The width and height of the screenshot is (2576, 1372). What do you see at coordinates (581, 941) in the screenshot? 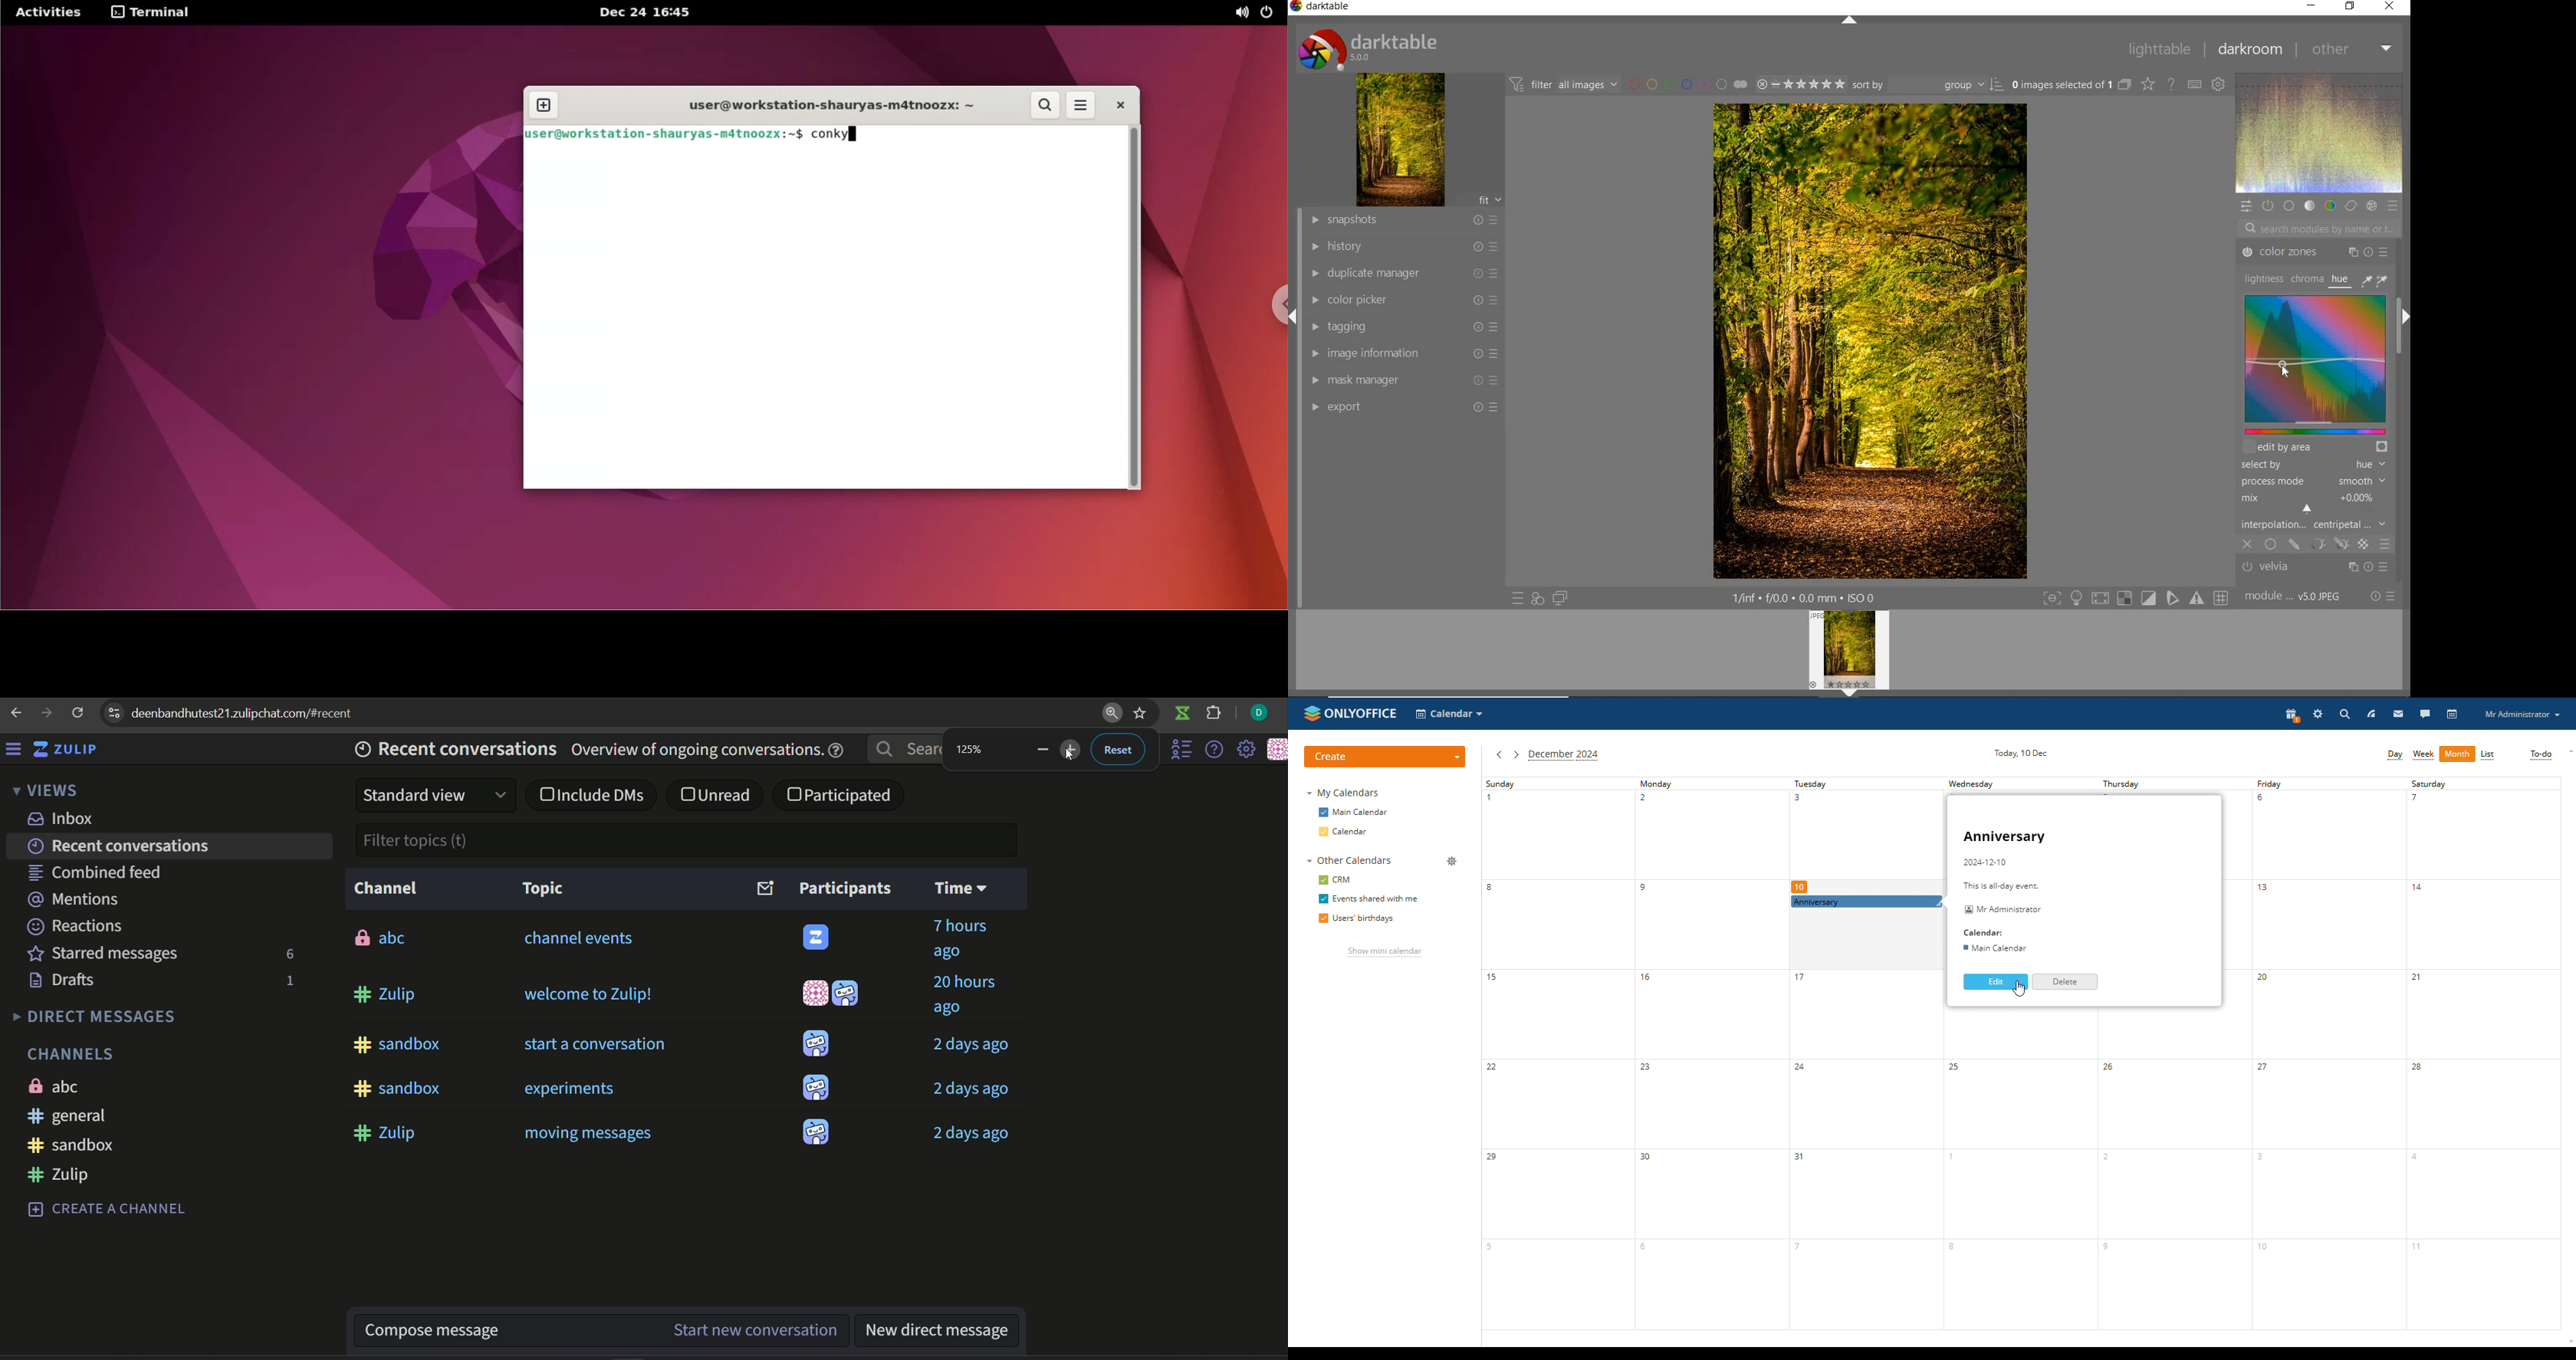
I see `channel events` at bounding box center [581, 941].